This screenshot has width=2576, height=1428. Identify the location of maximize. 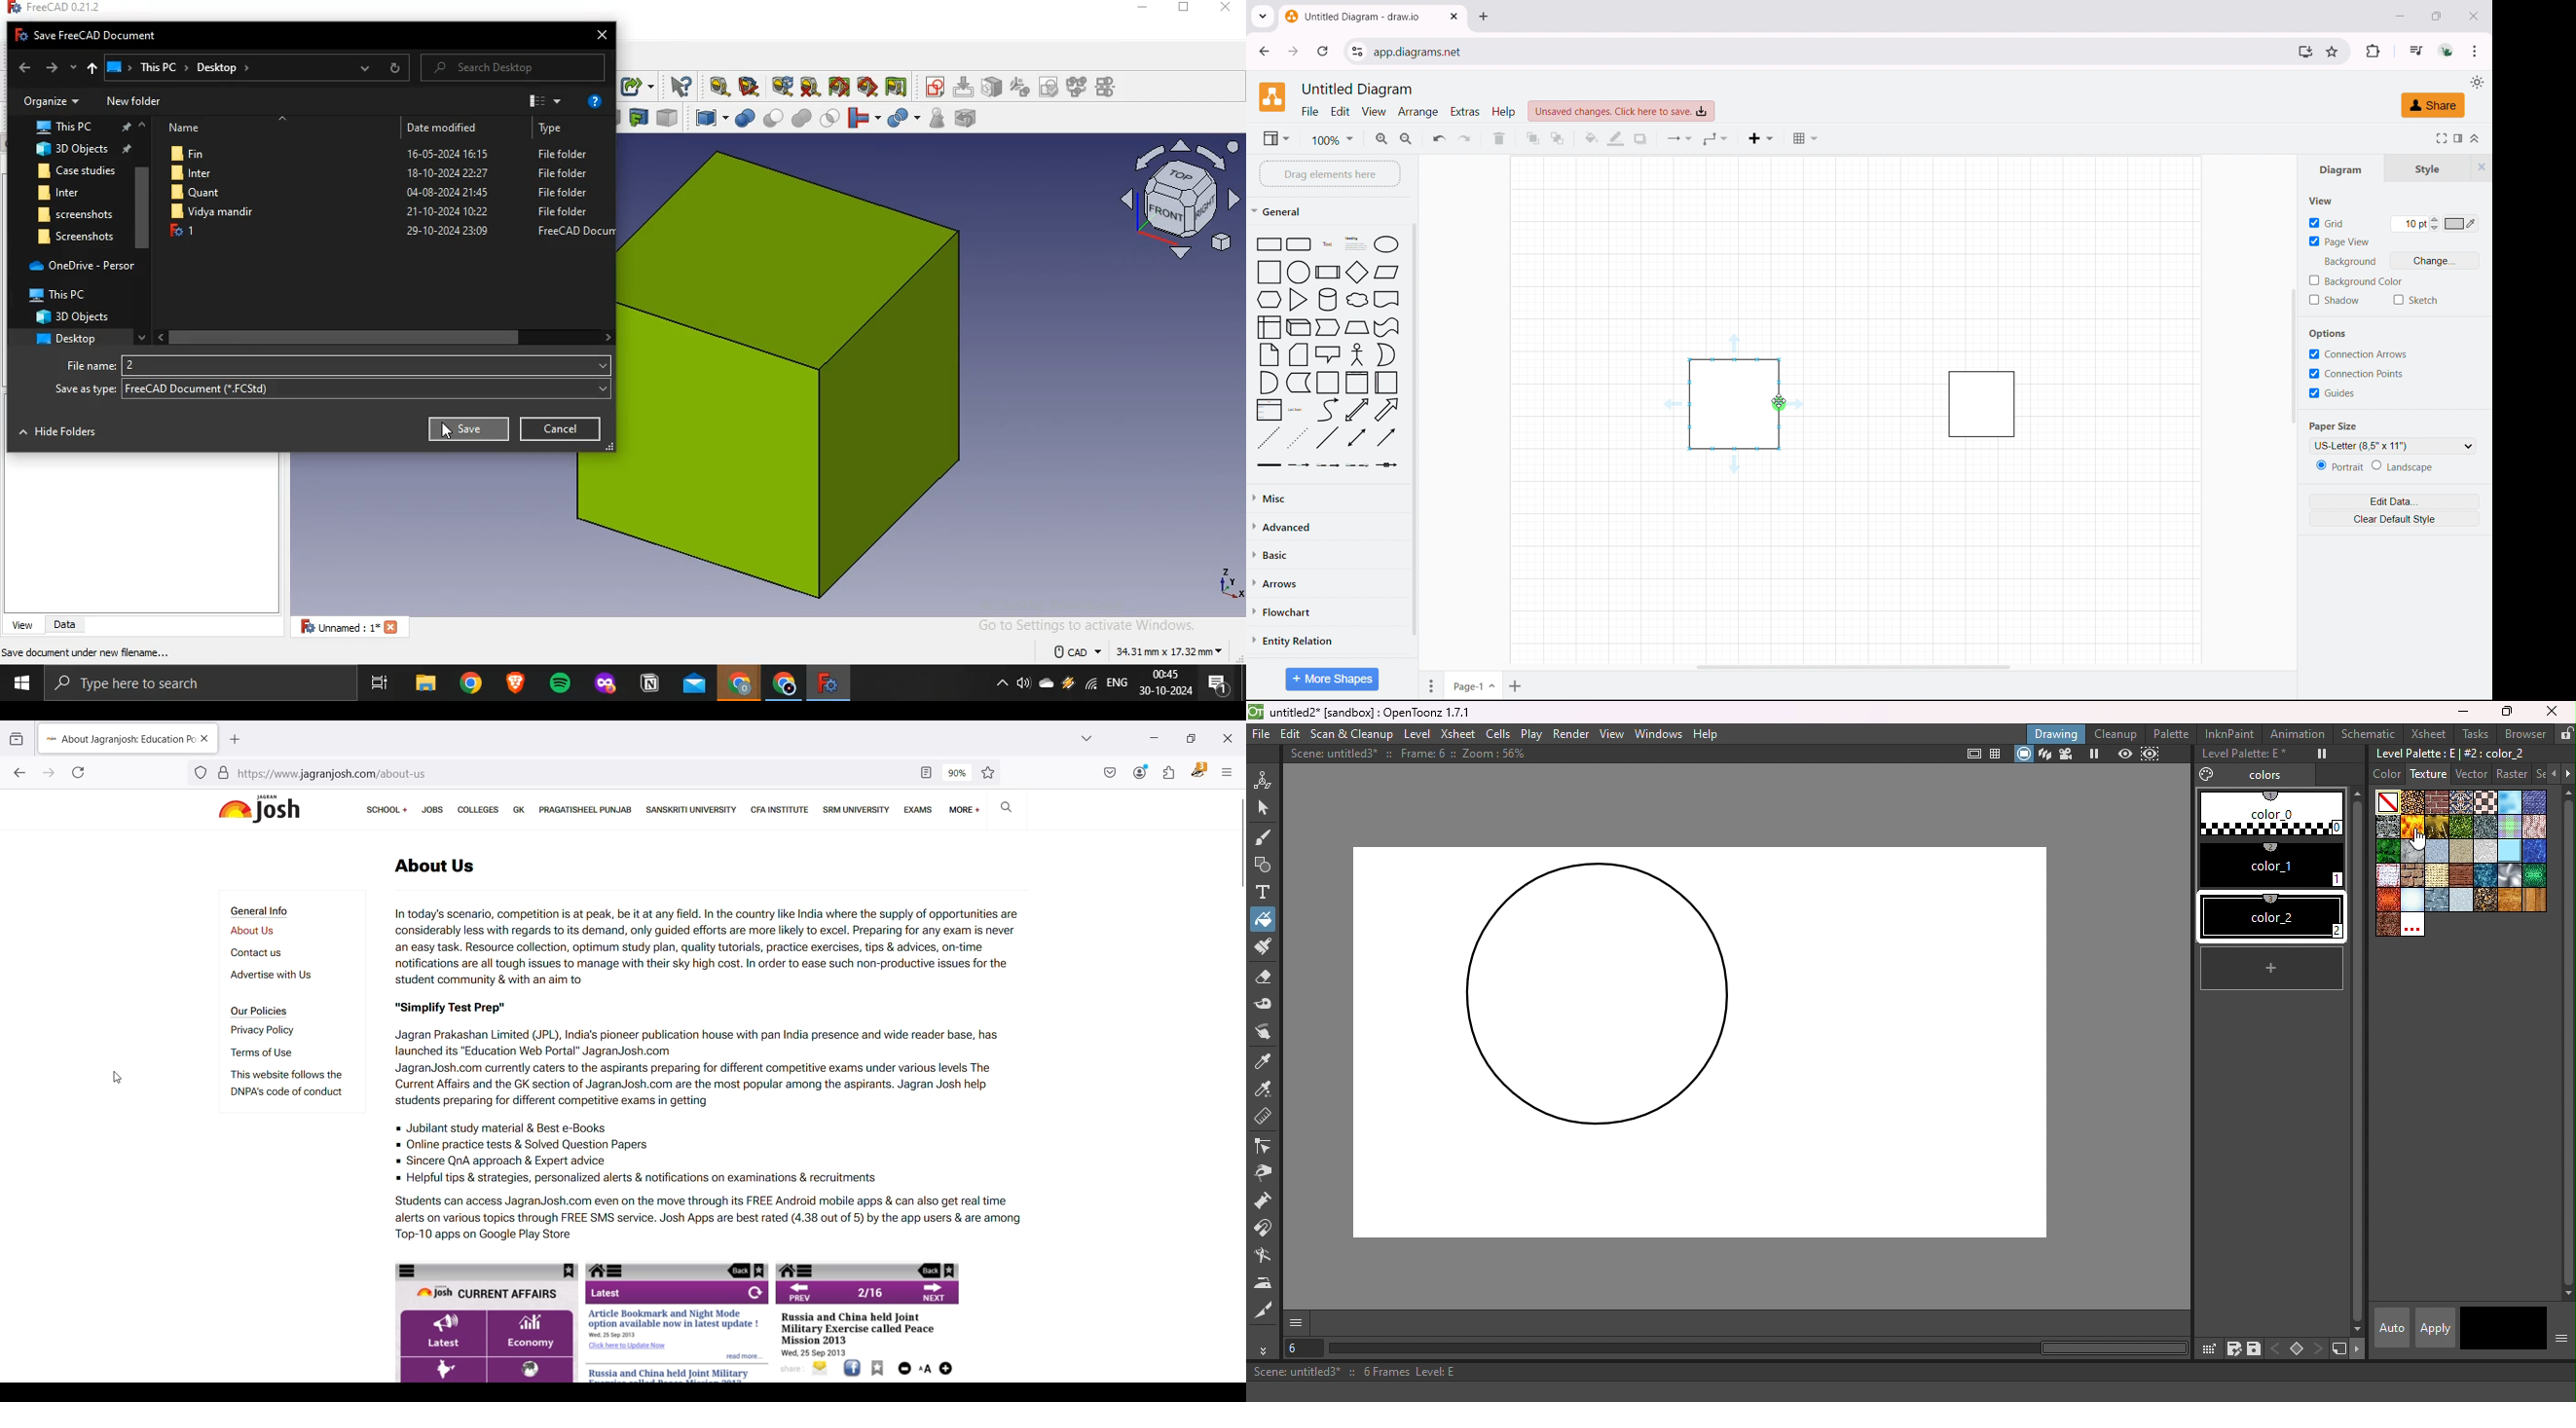
(2439, 15).